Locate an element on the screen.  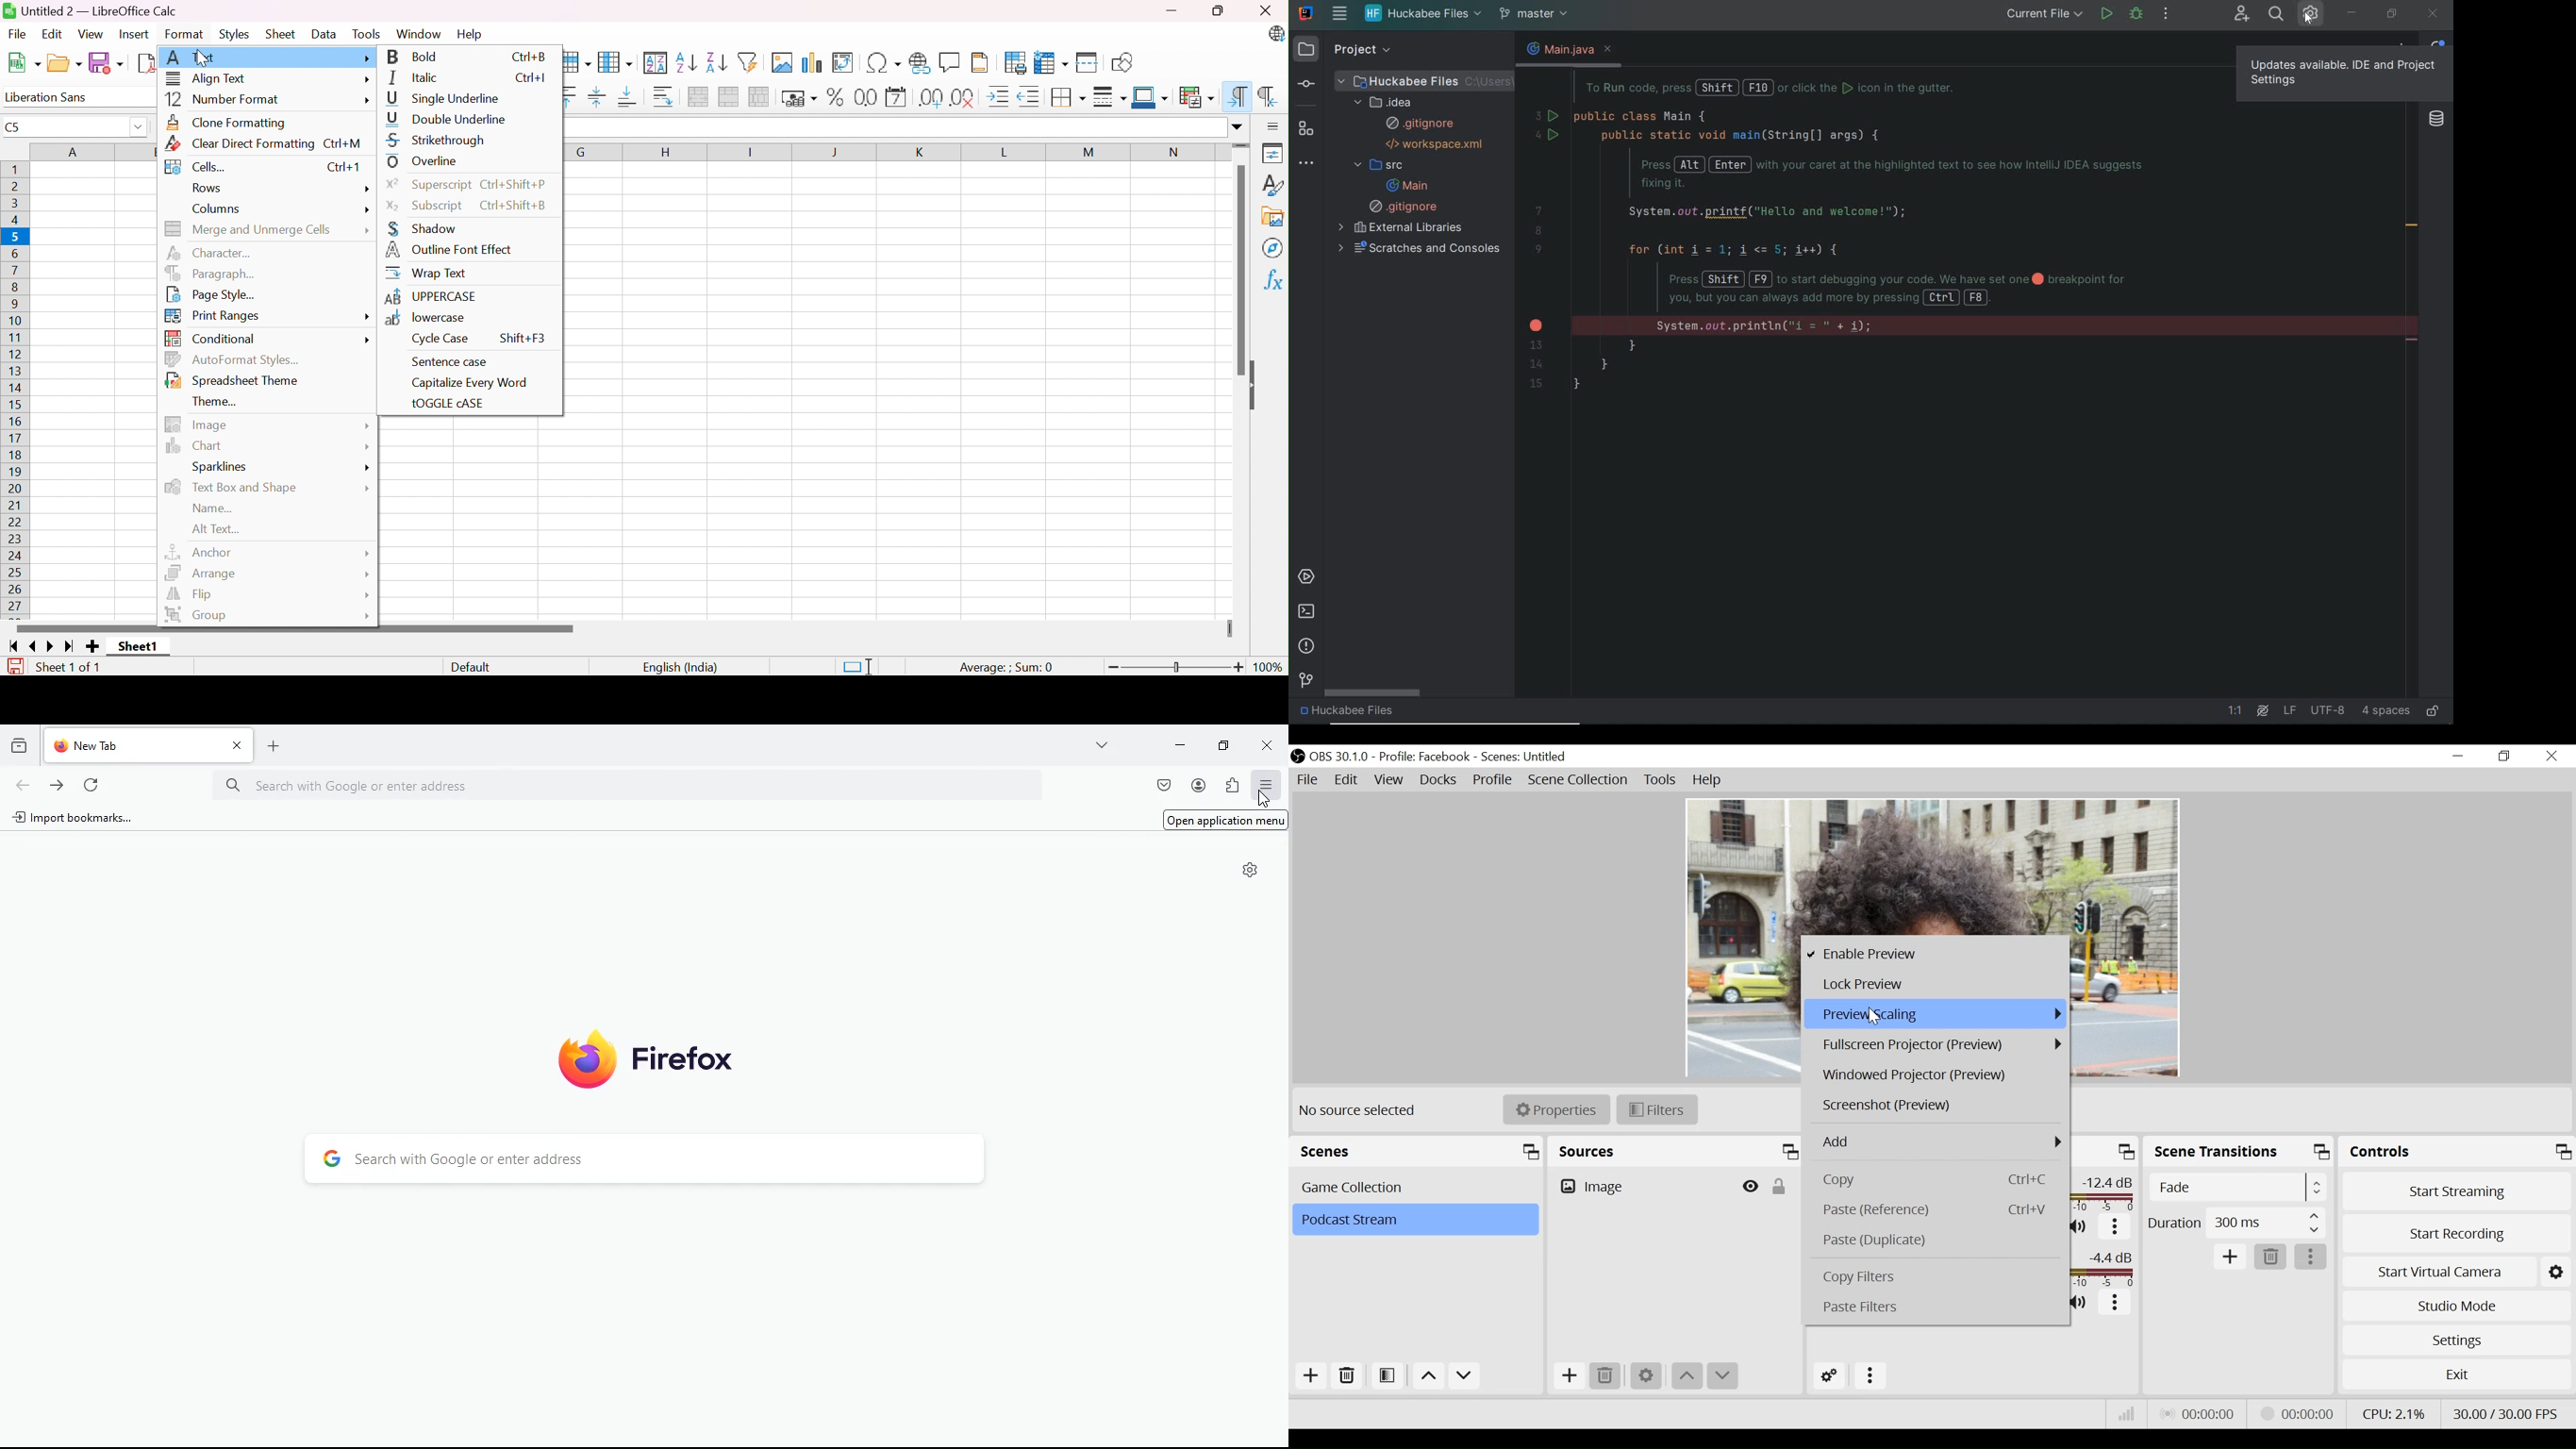
More is located at coordinates (366, 58).